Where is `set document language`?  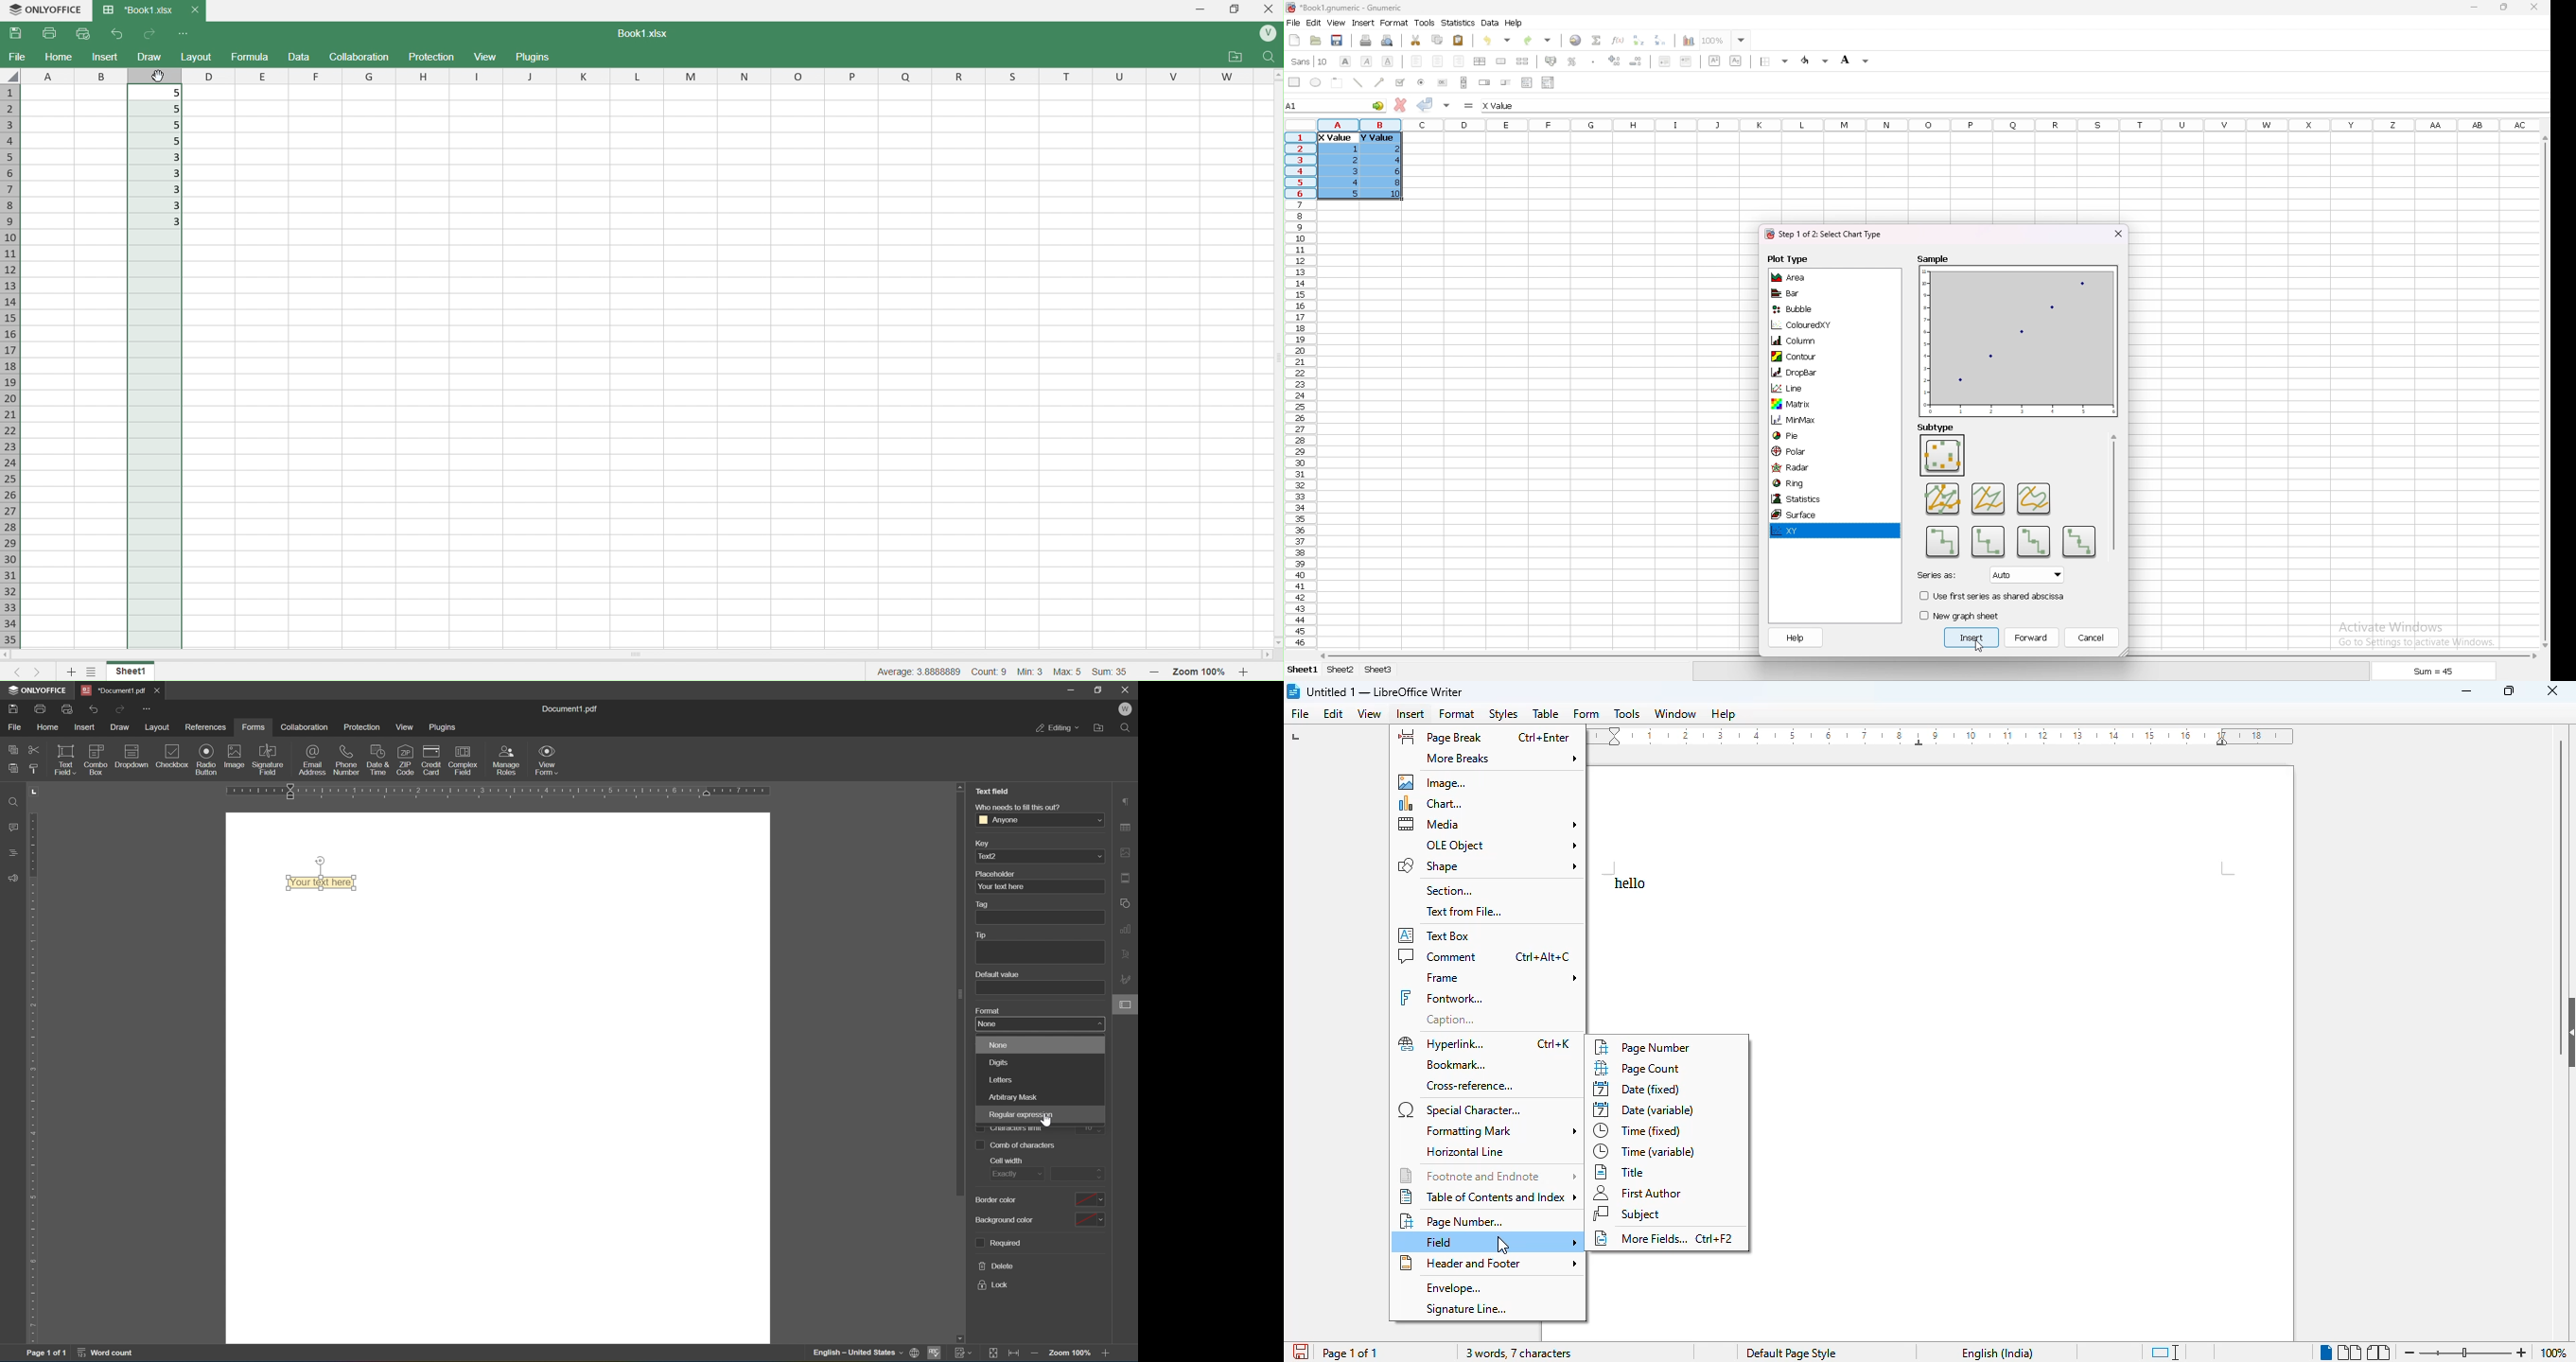
set document language is located at coordinates (865, 1354).